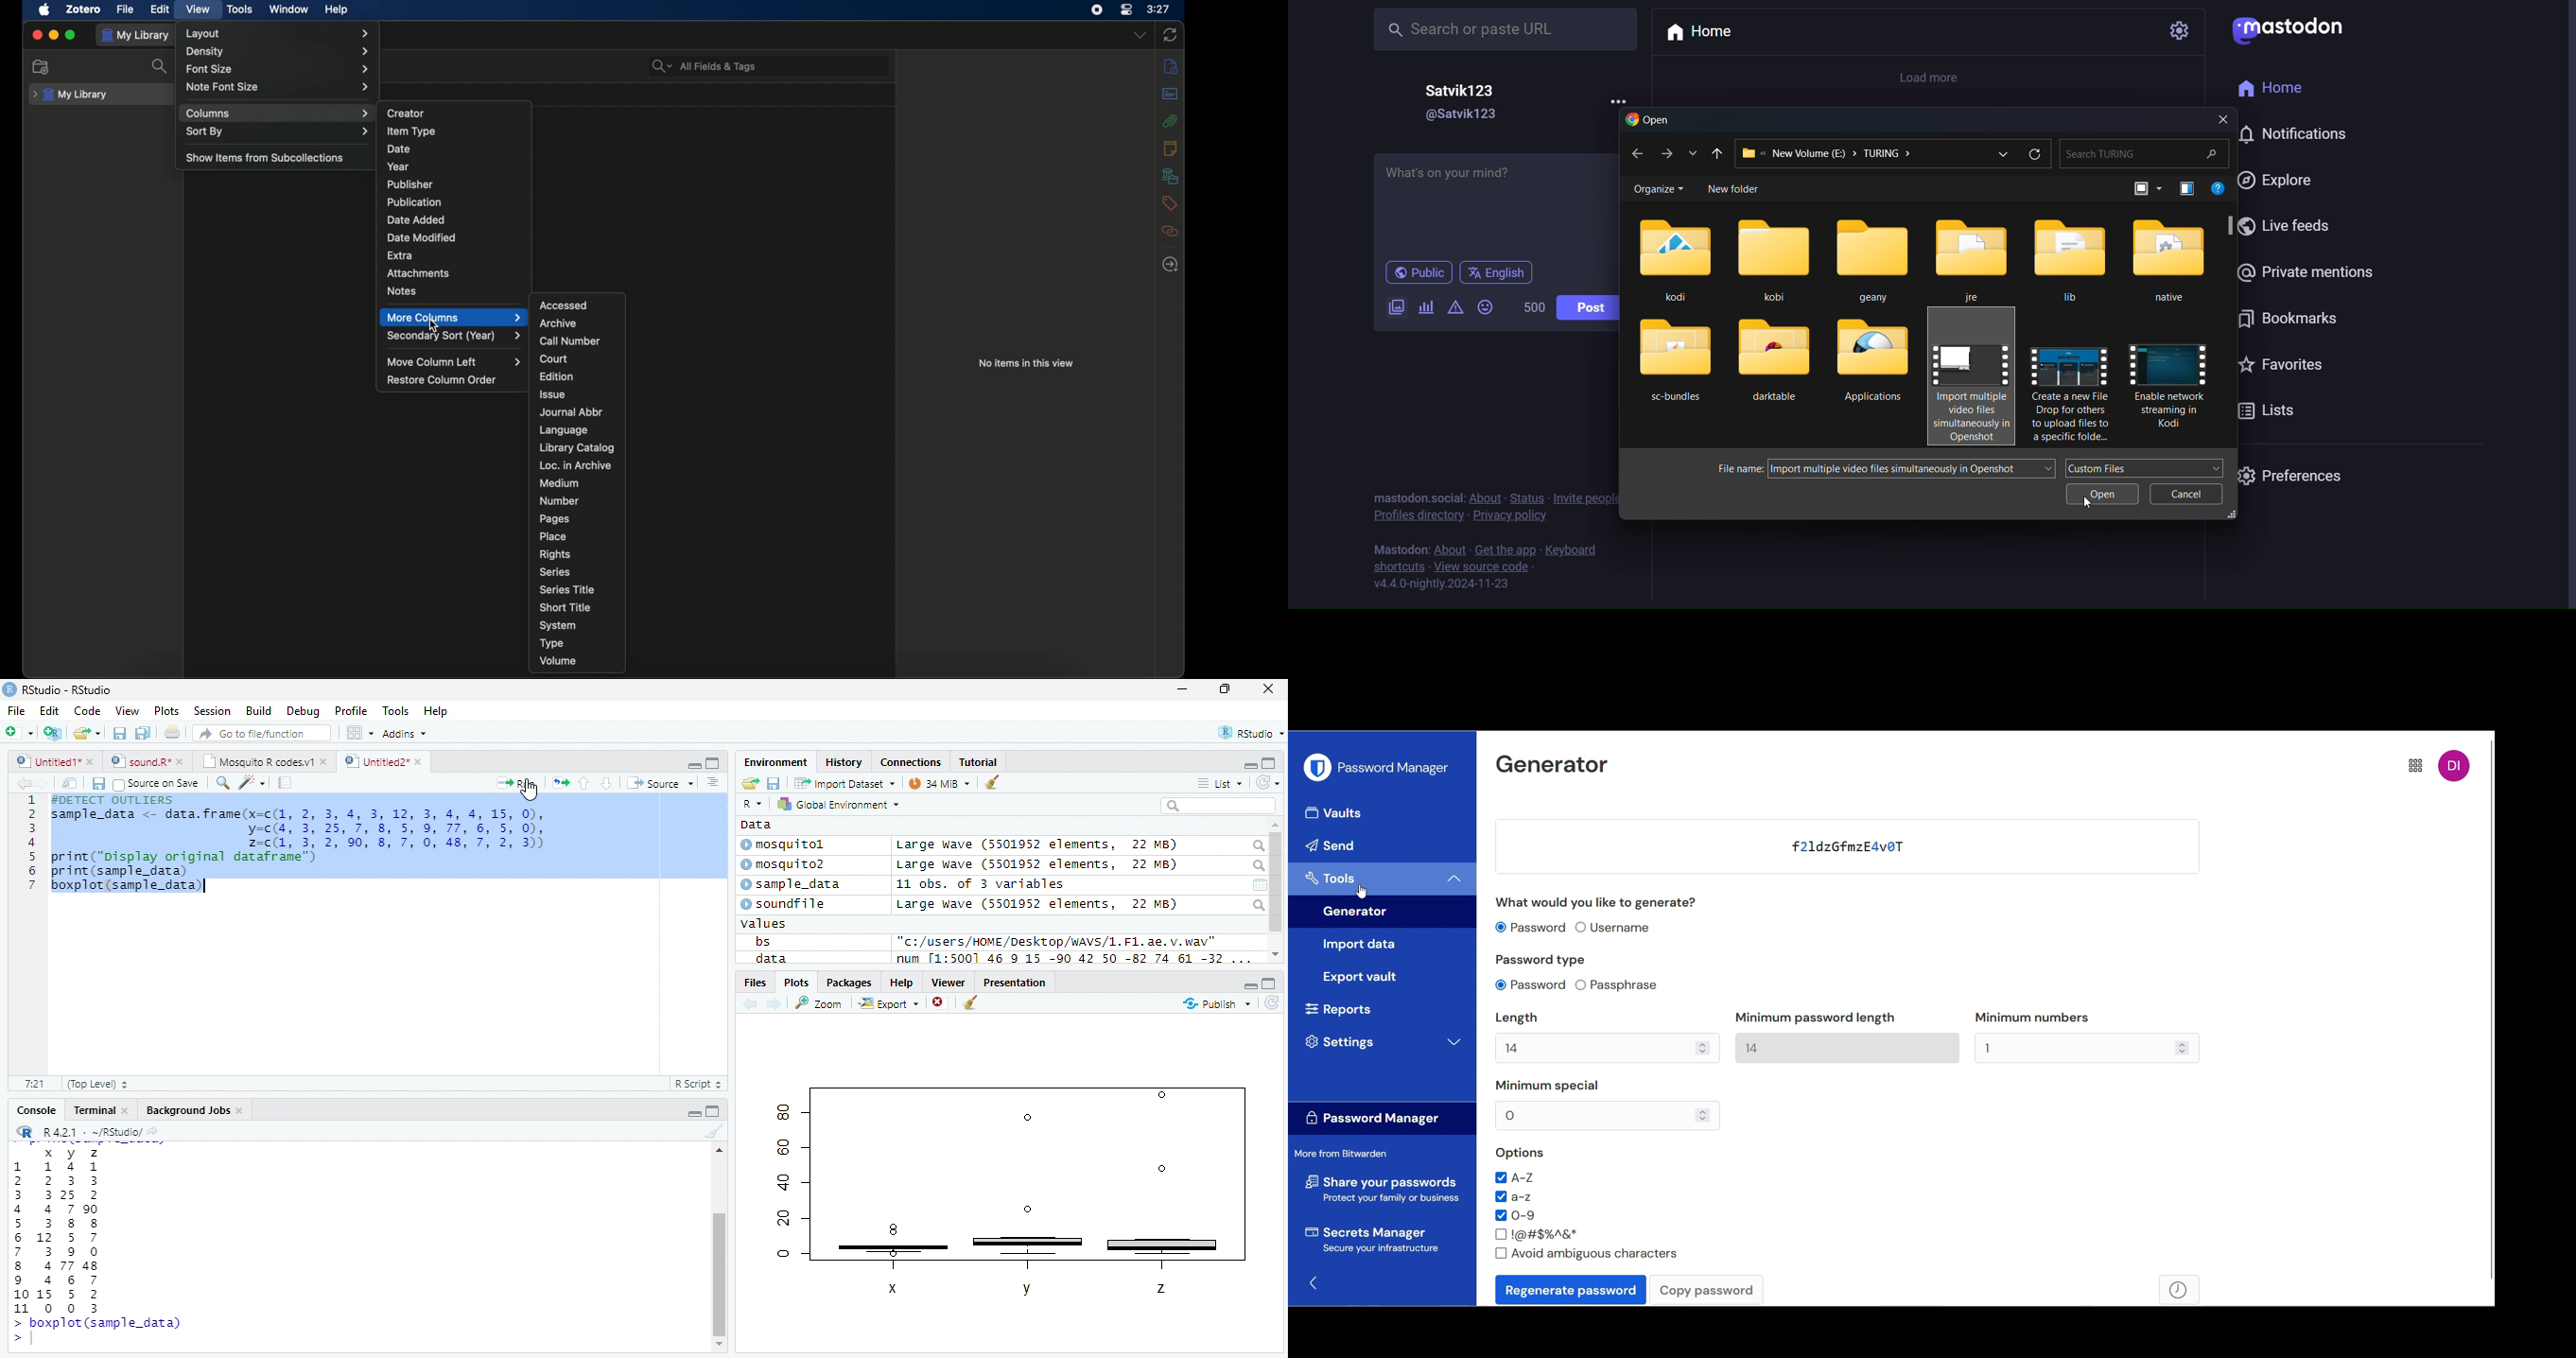 The height and width of the screenshot is (1372, 2576). What do you see at coordinates (939, 783) in the screenshot?
I see `34 MiB` at bounding box center [939, 783].